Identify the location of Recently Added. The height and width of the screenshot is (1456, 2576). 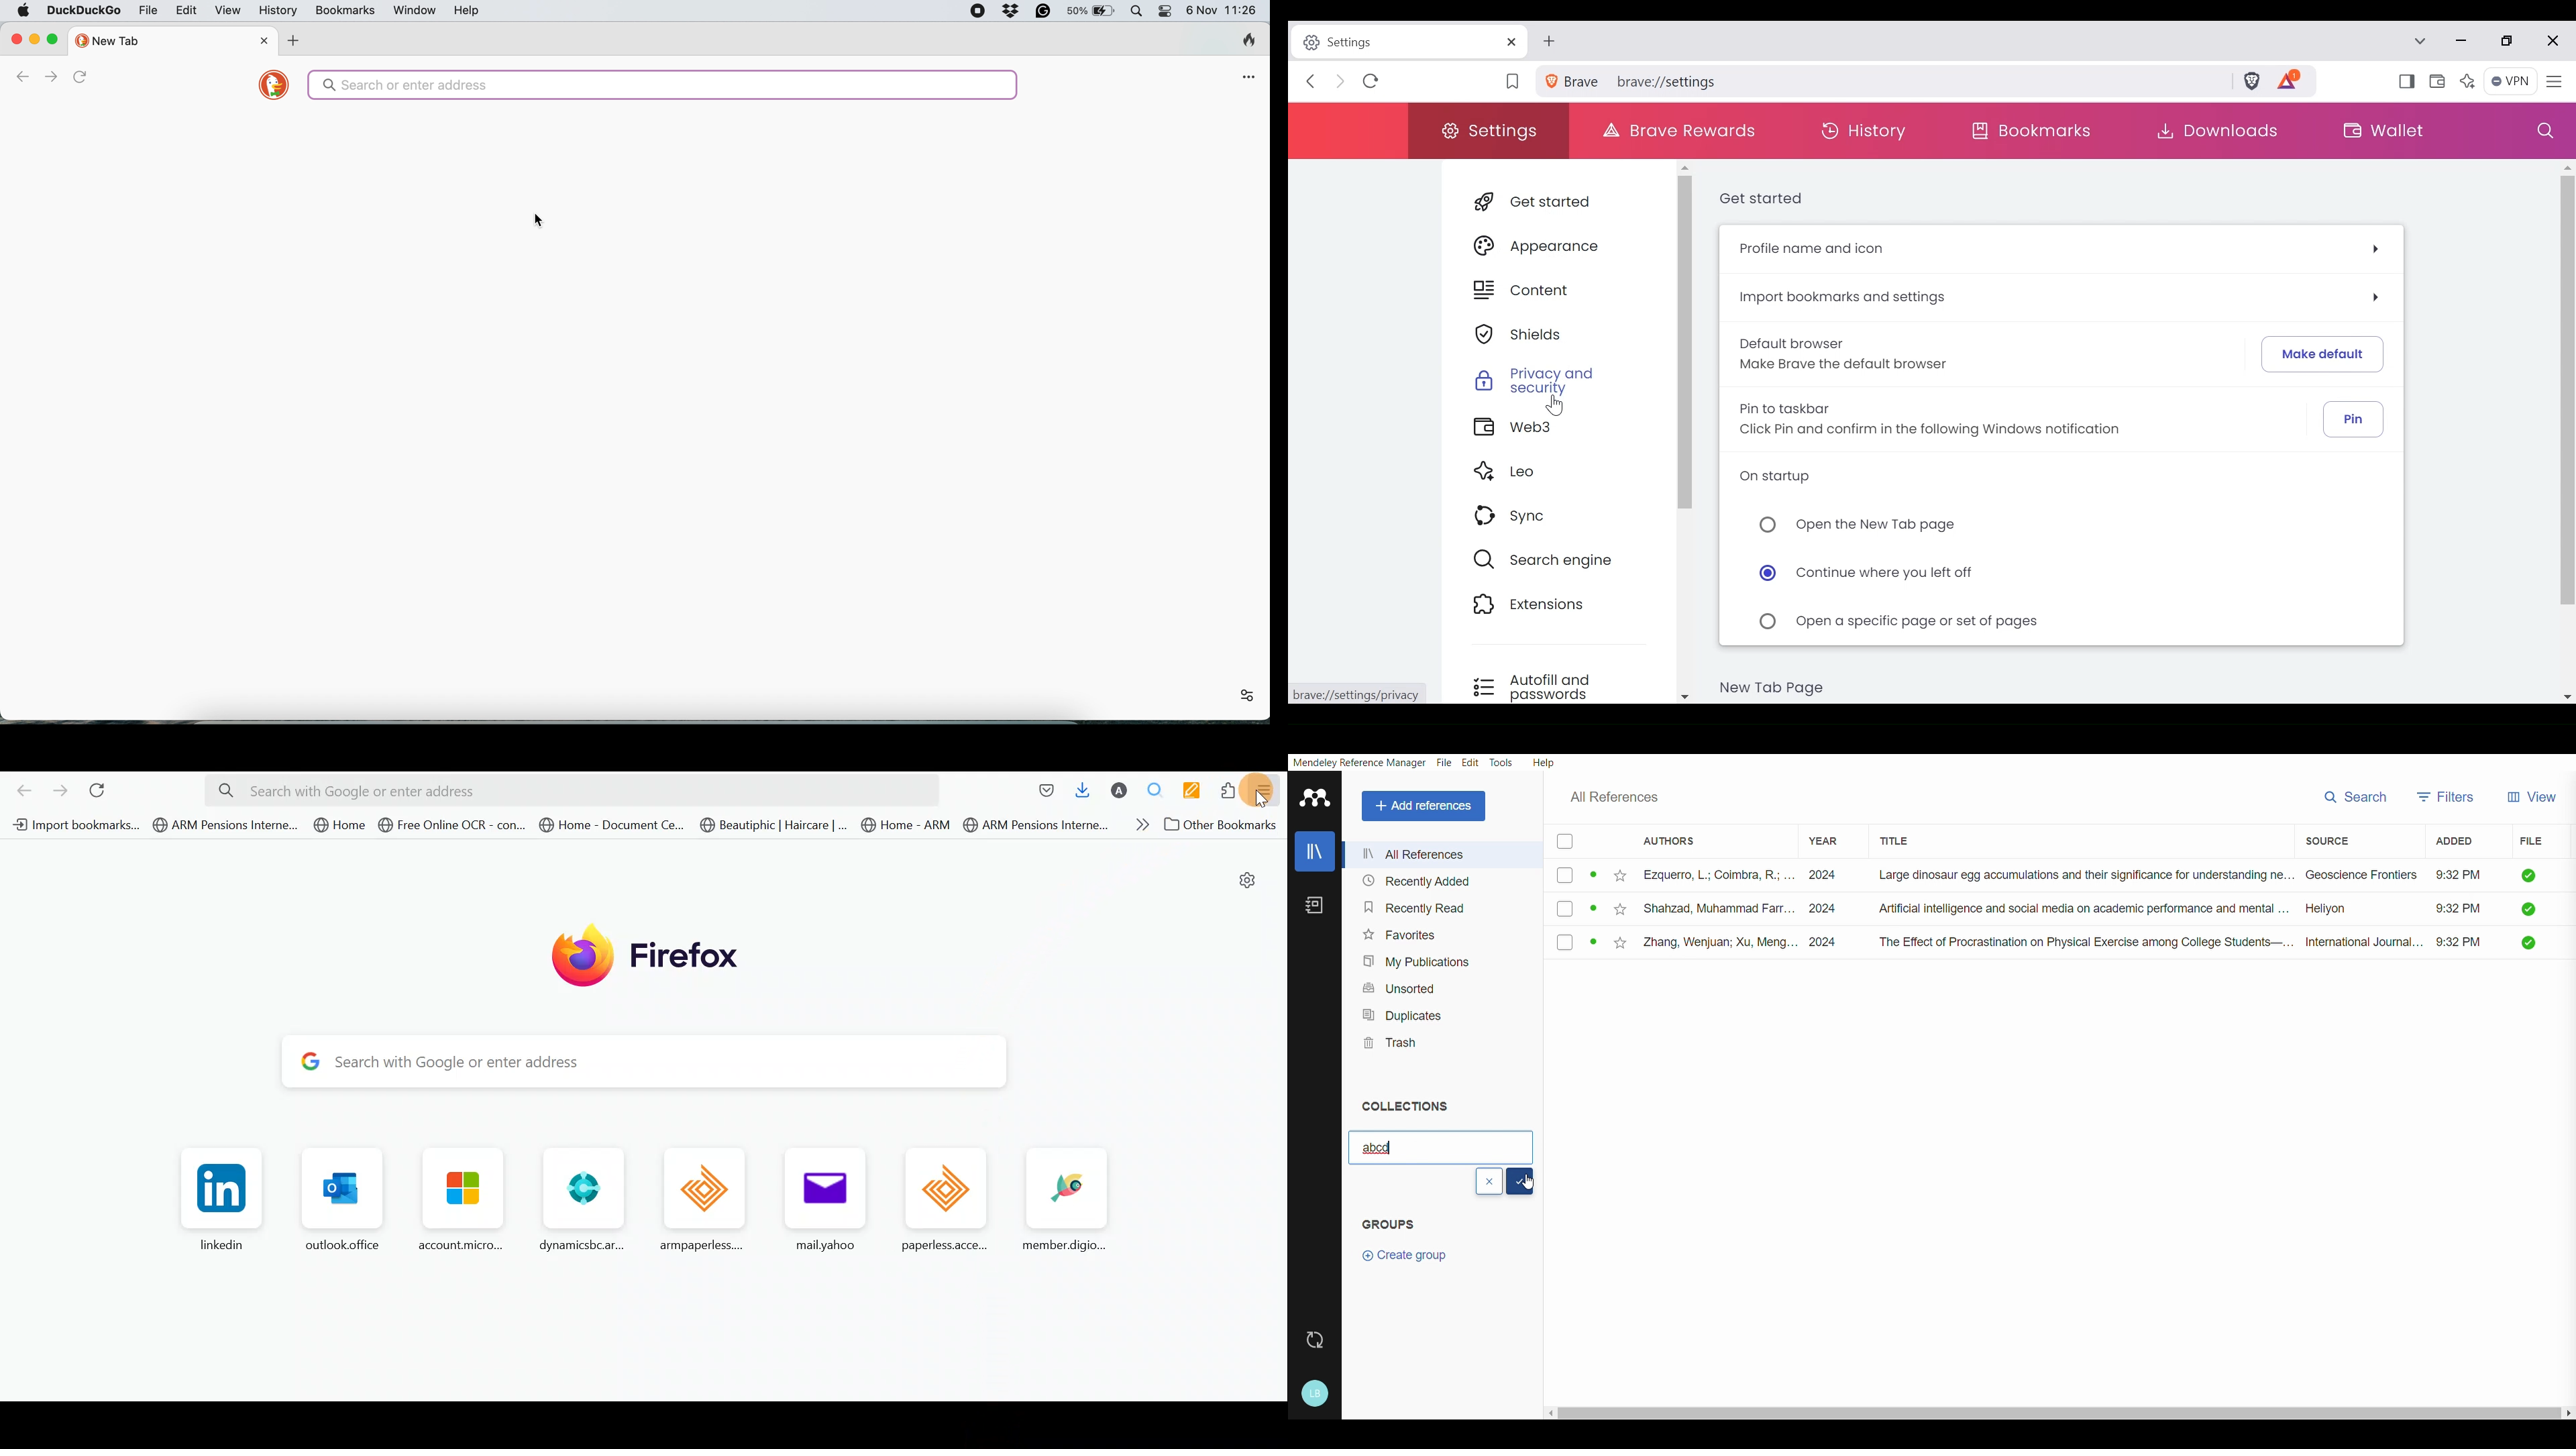
(1413, 881).